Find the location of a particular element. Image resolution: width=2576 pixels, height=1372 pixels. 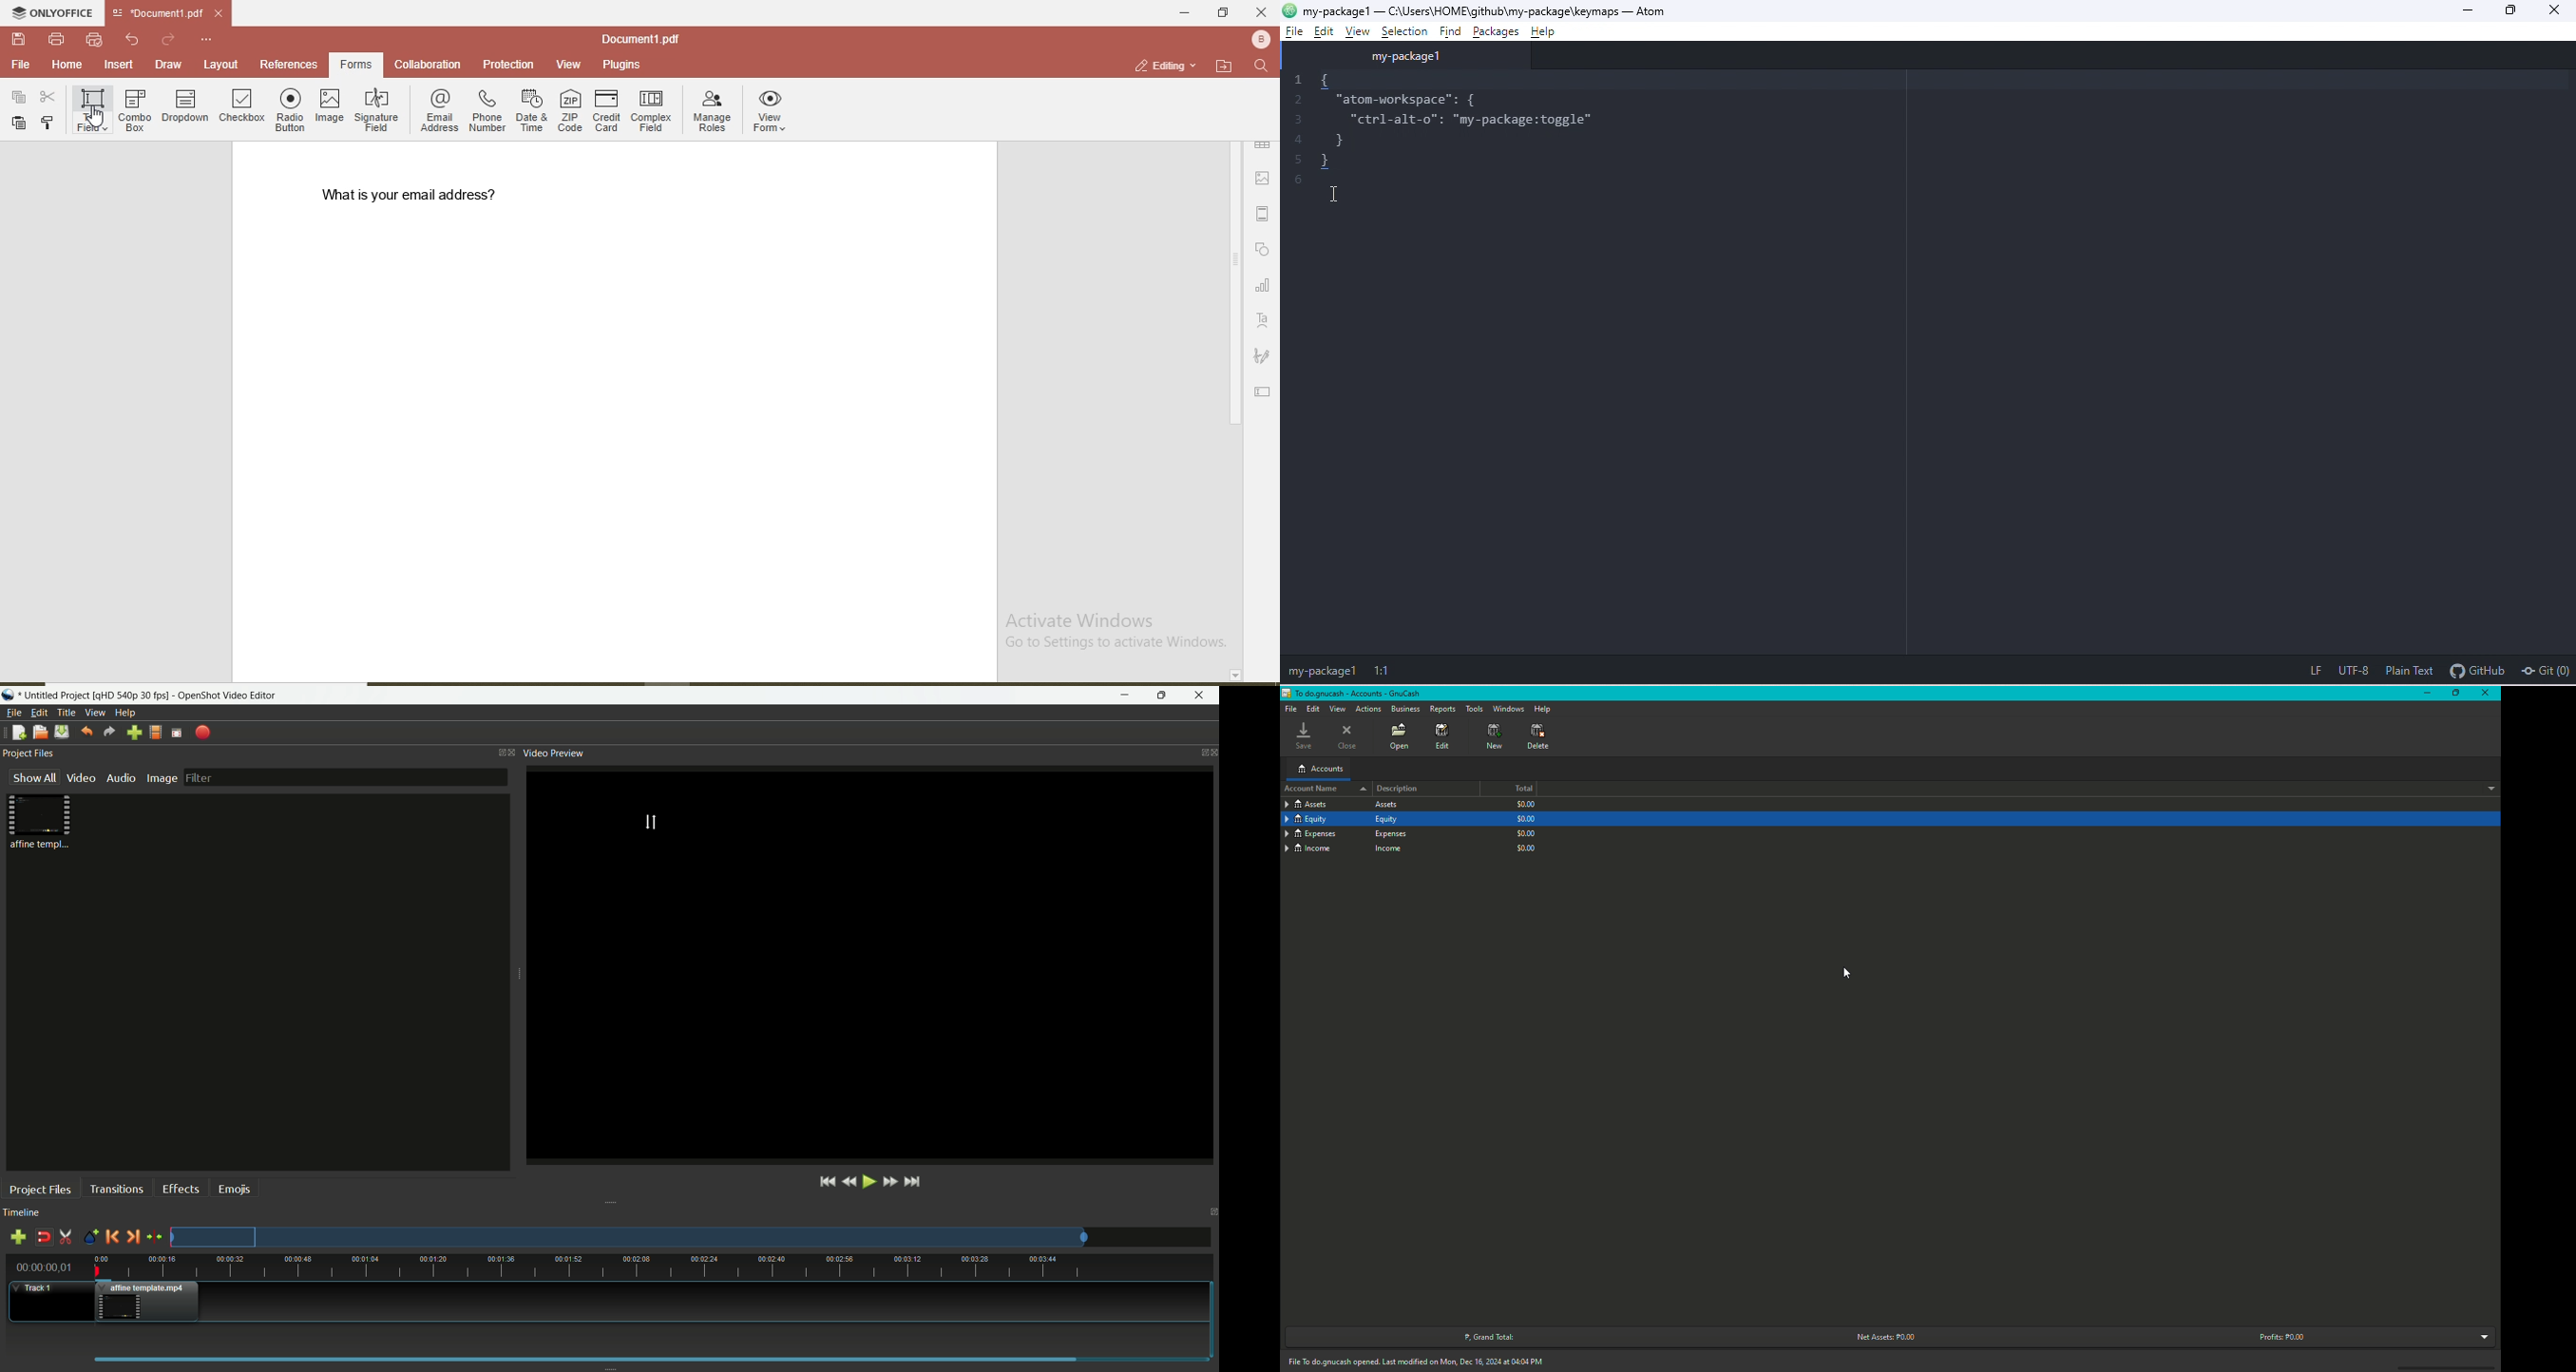

cursor is located at coordinates (1360, 196).